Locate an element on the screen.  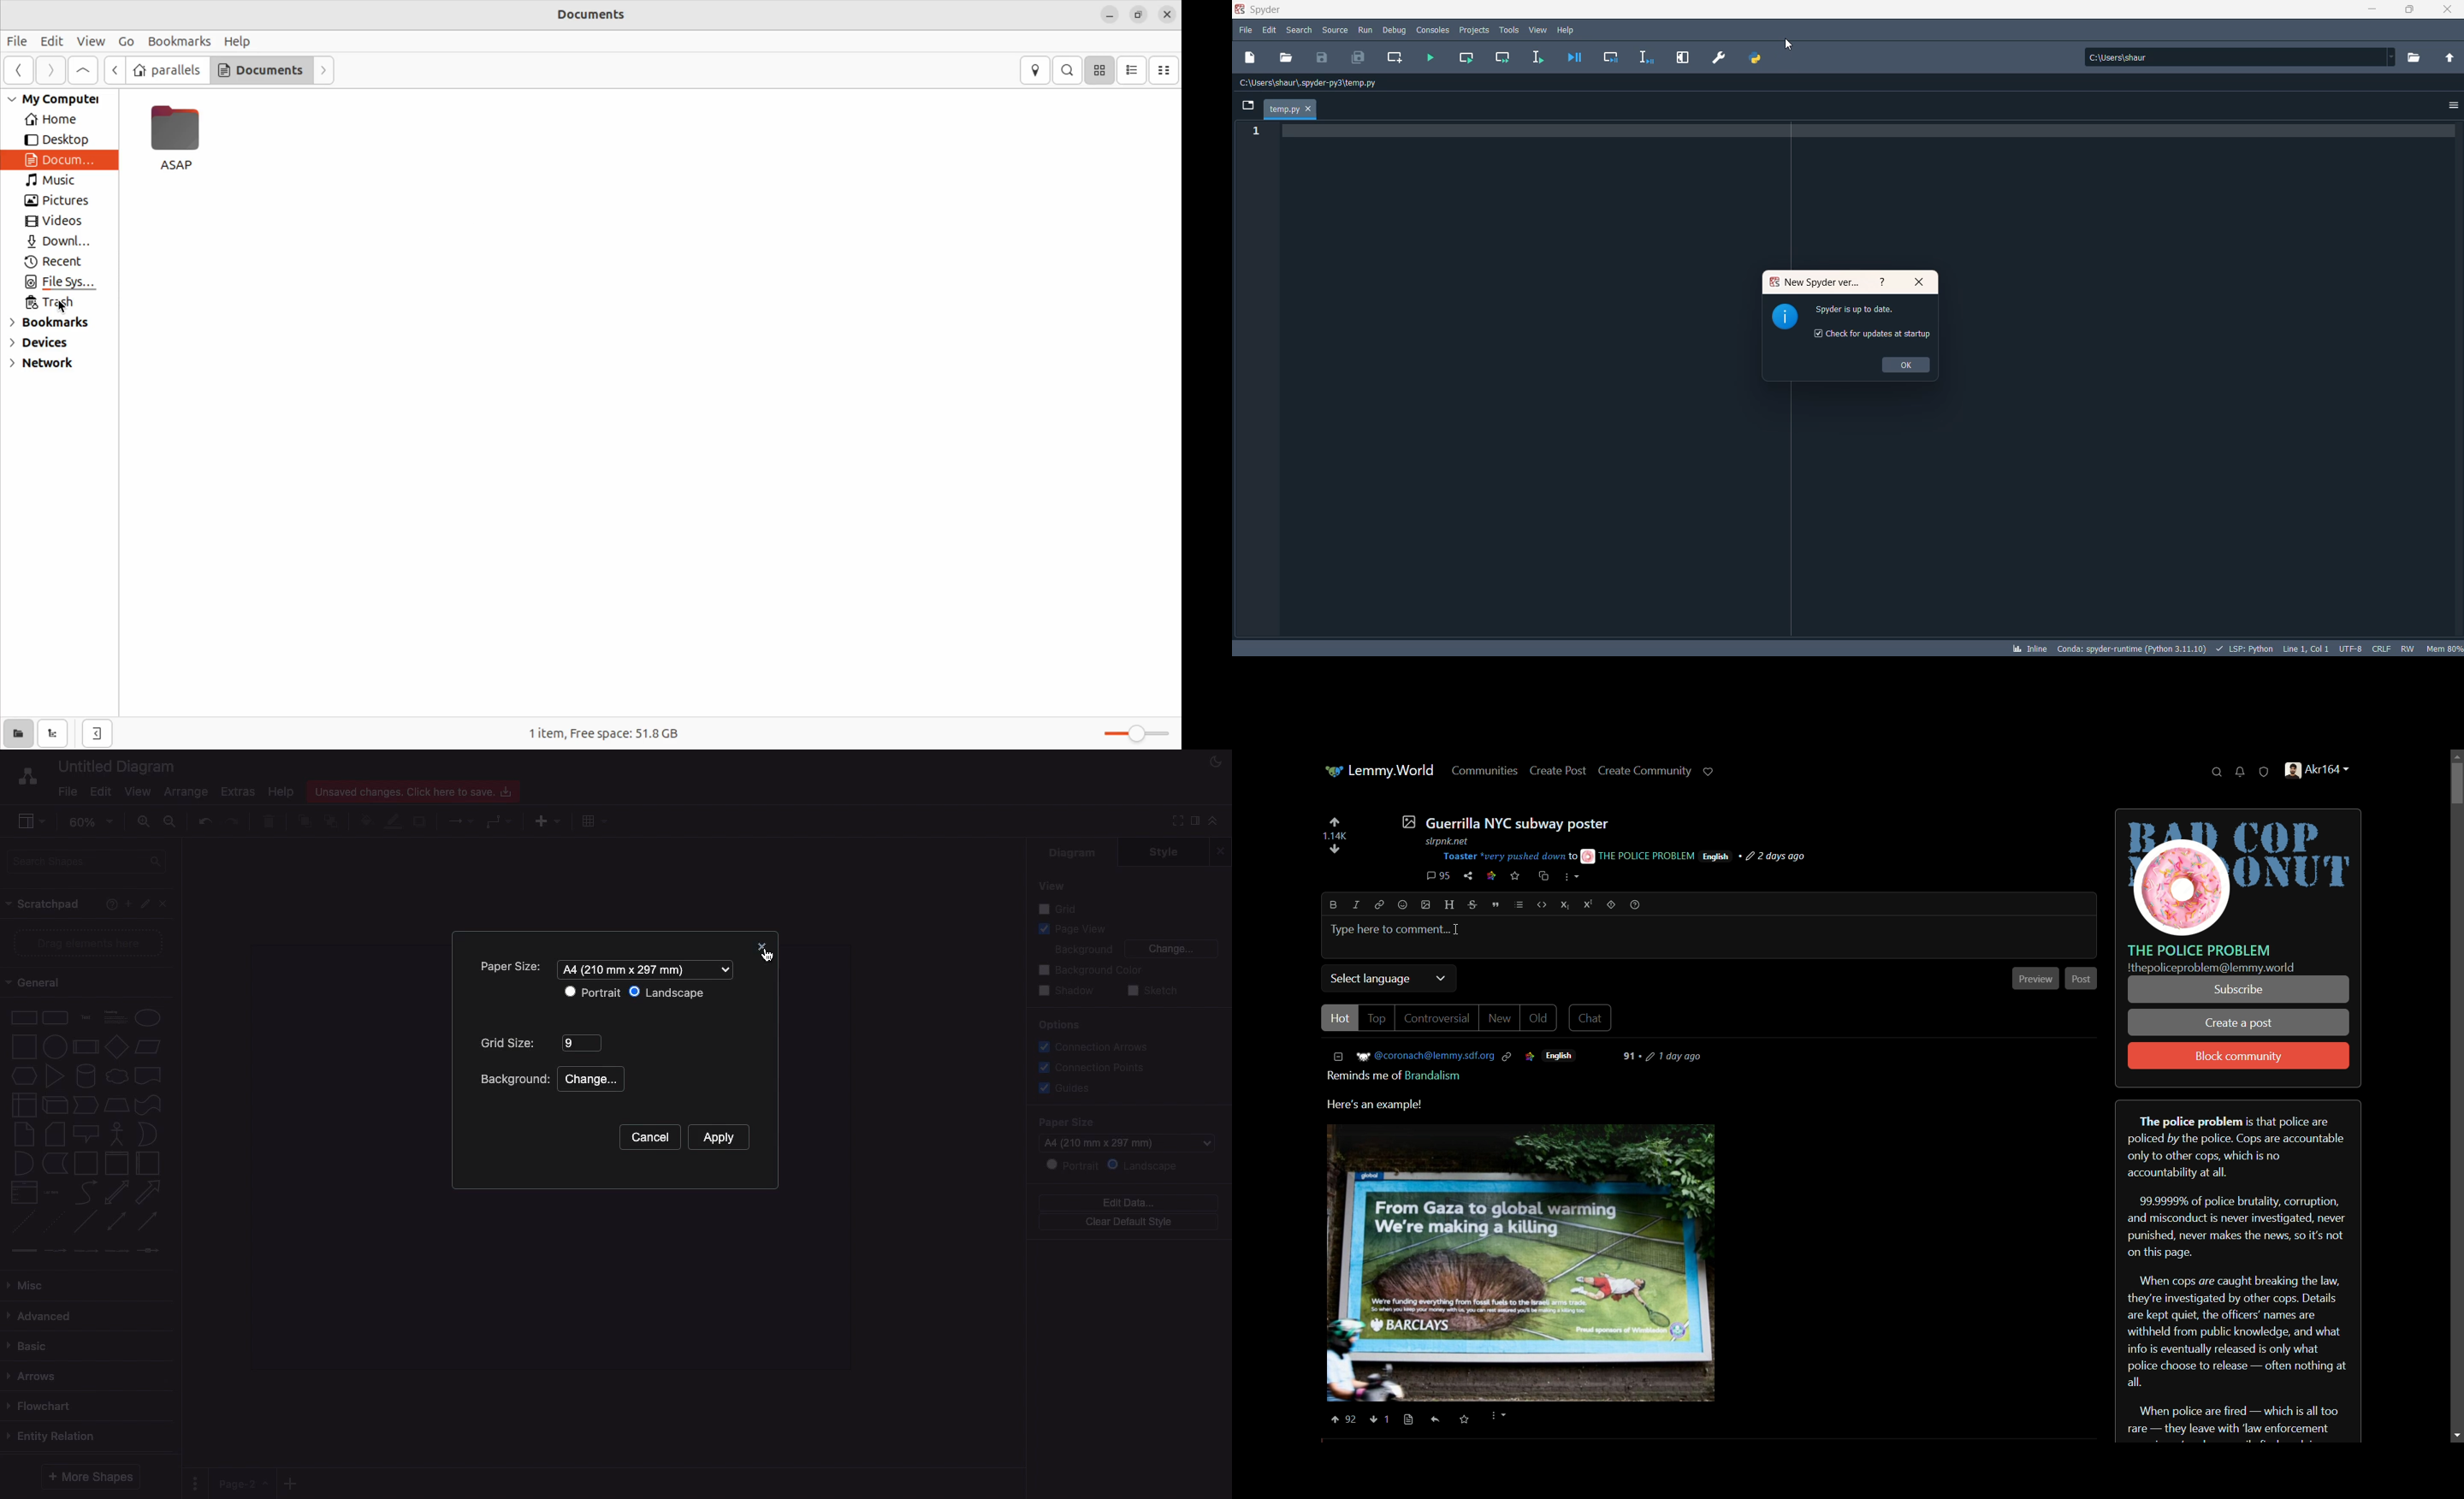
Zoom out is located at coordinates (172, 821).